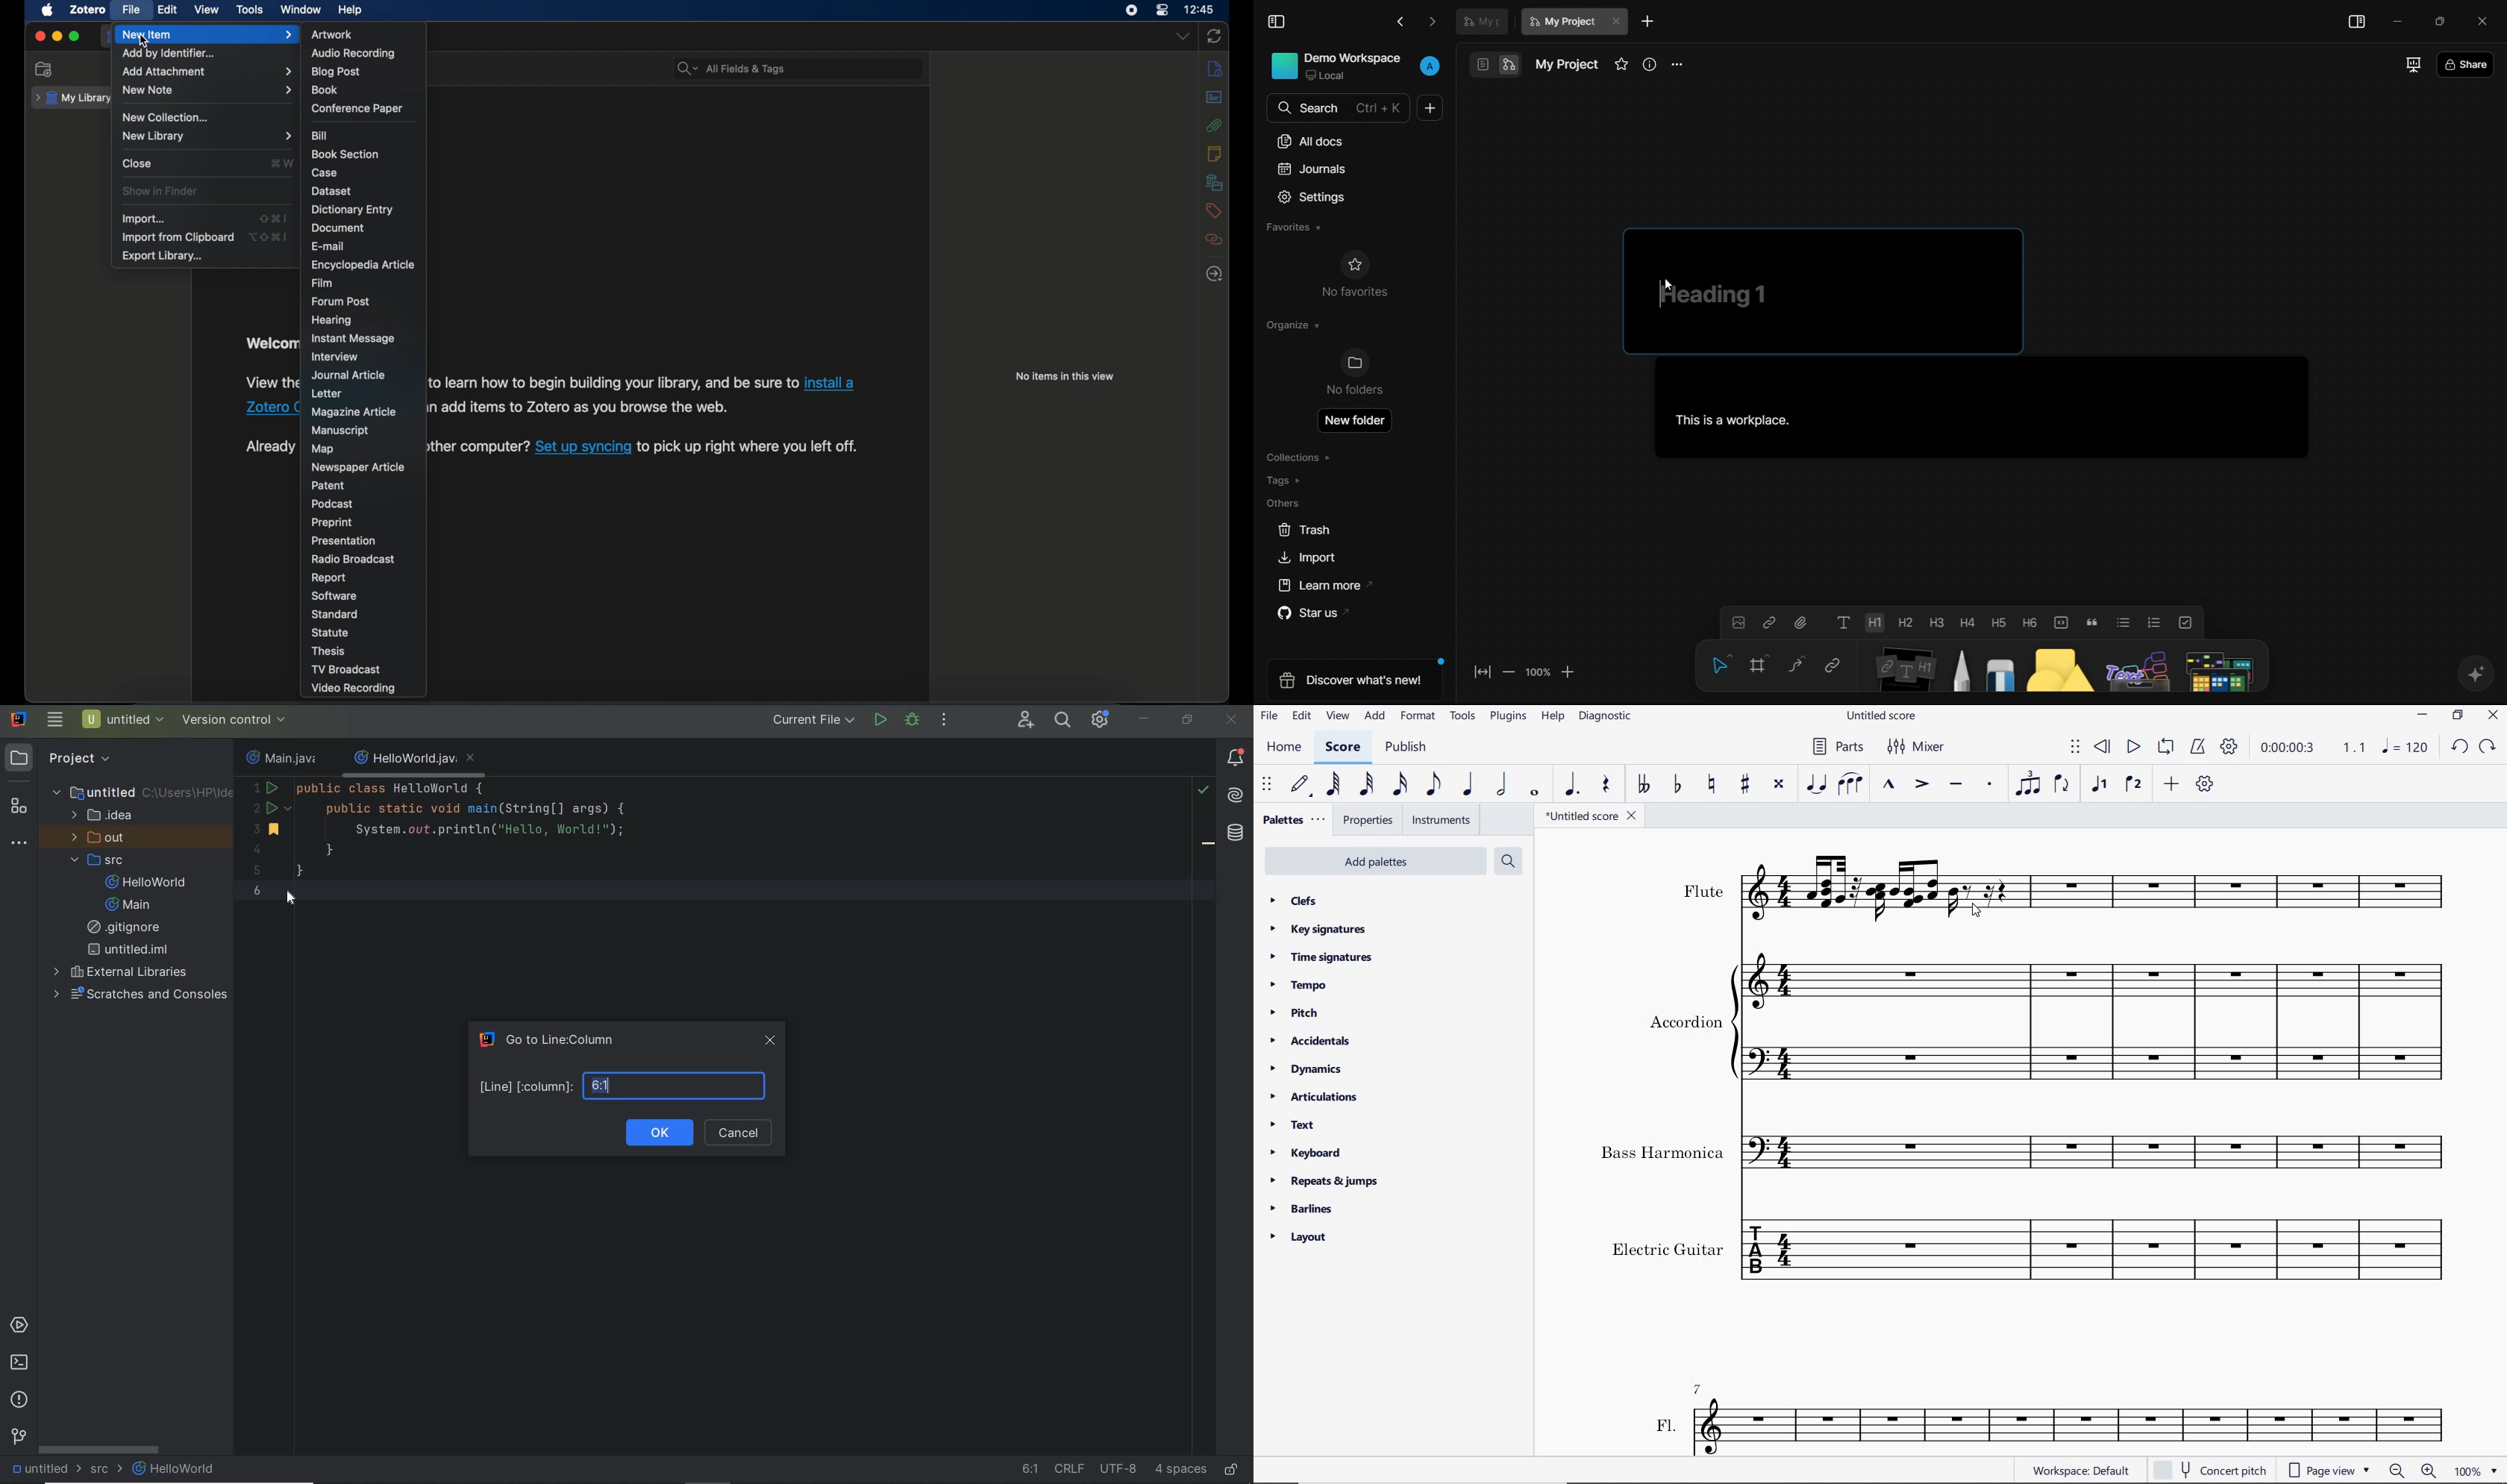 Image resolution: width=2520 pixels, height=1484 pixels. What do you see at coordinates (332, 35) in the screenshot?
I see `artwork` at bounding box center [332, 35].